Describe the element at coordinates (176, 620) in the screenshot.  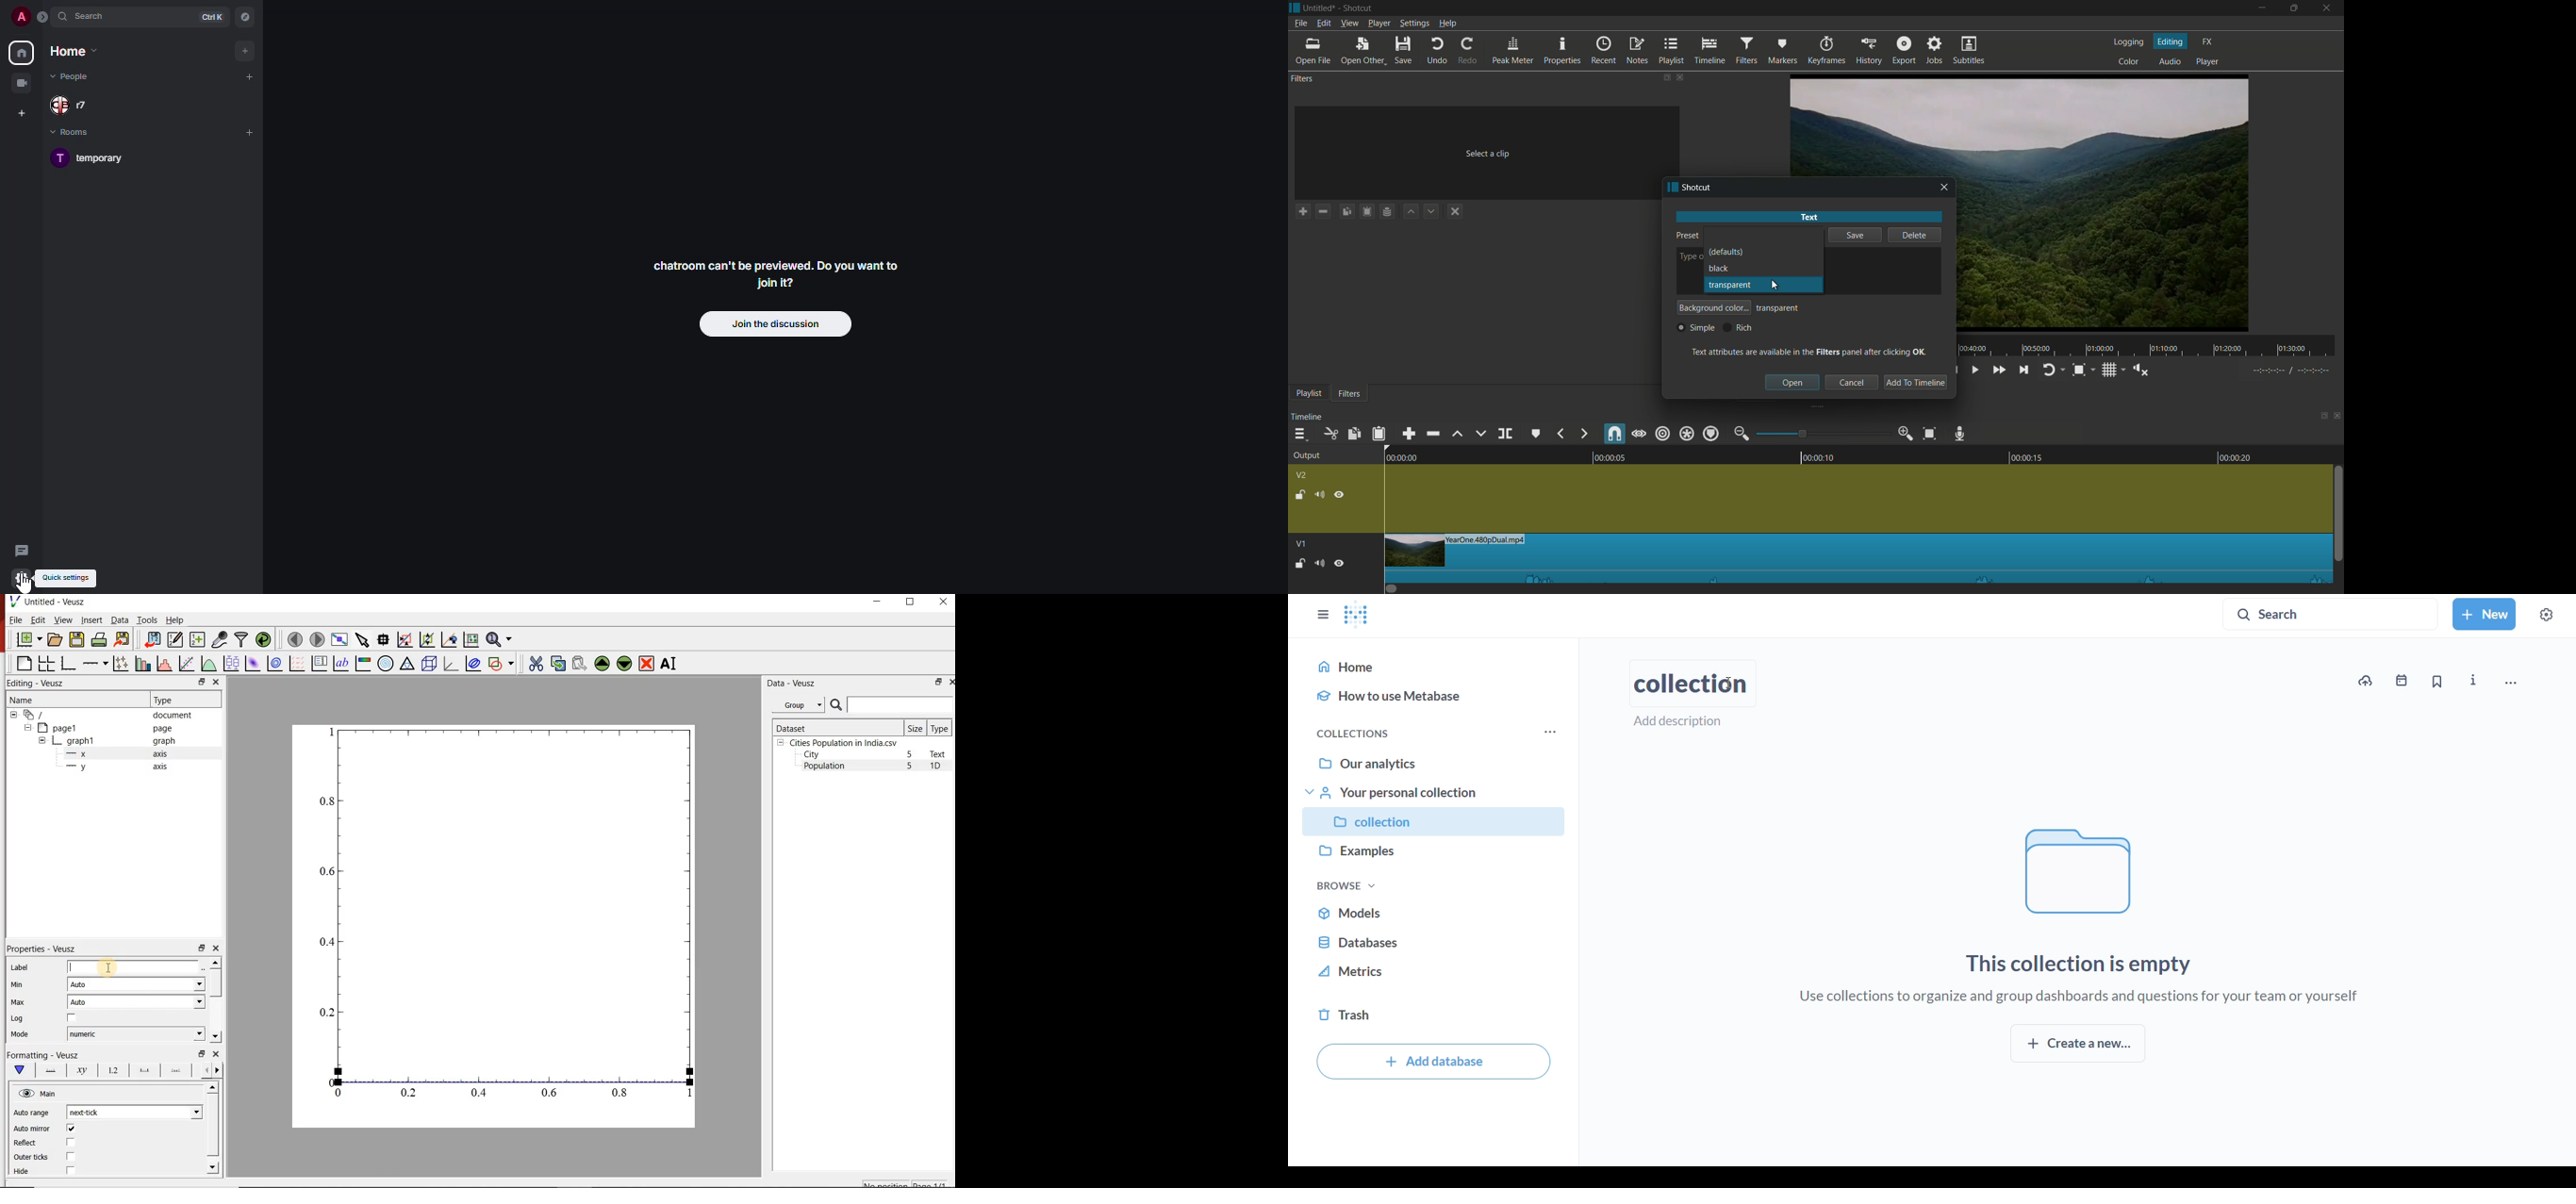
I see `Help` at that location.